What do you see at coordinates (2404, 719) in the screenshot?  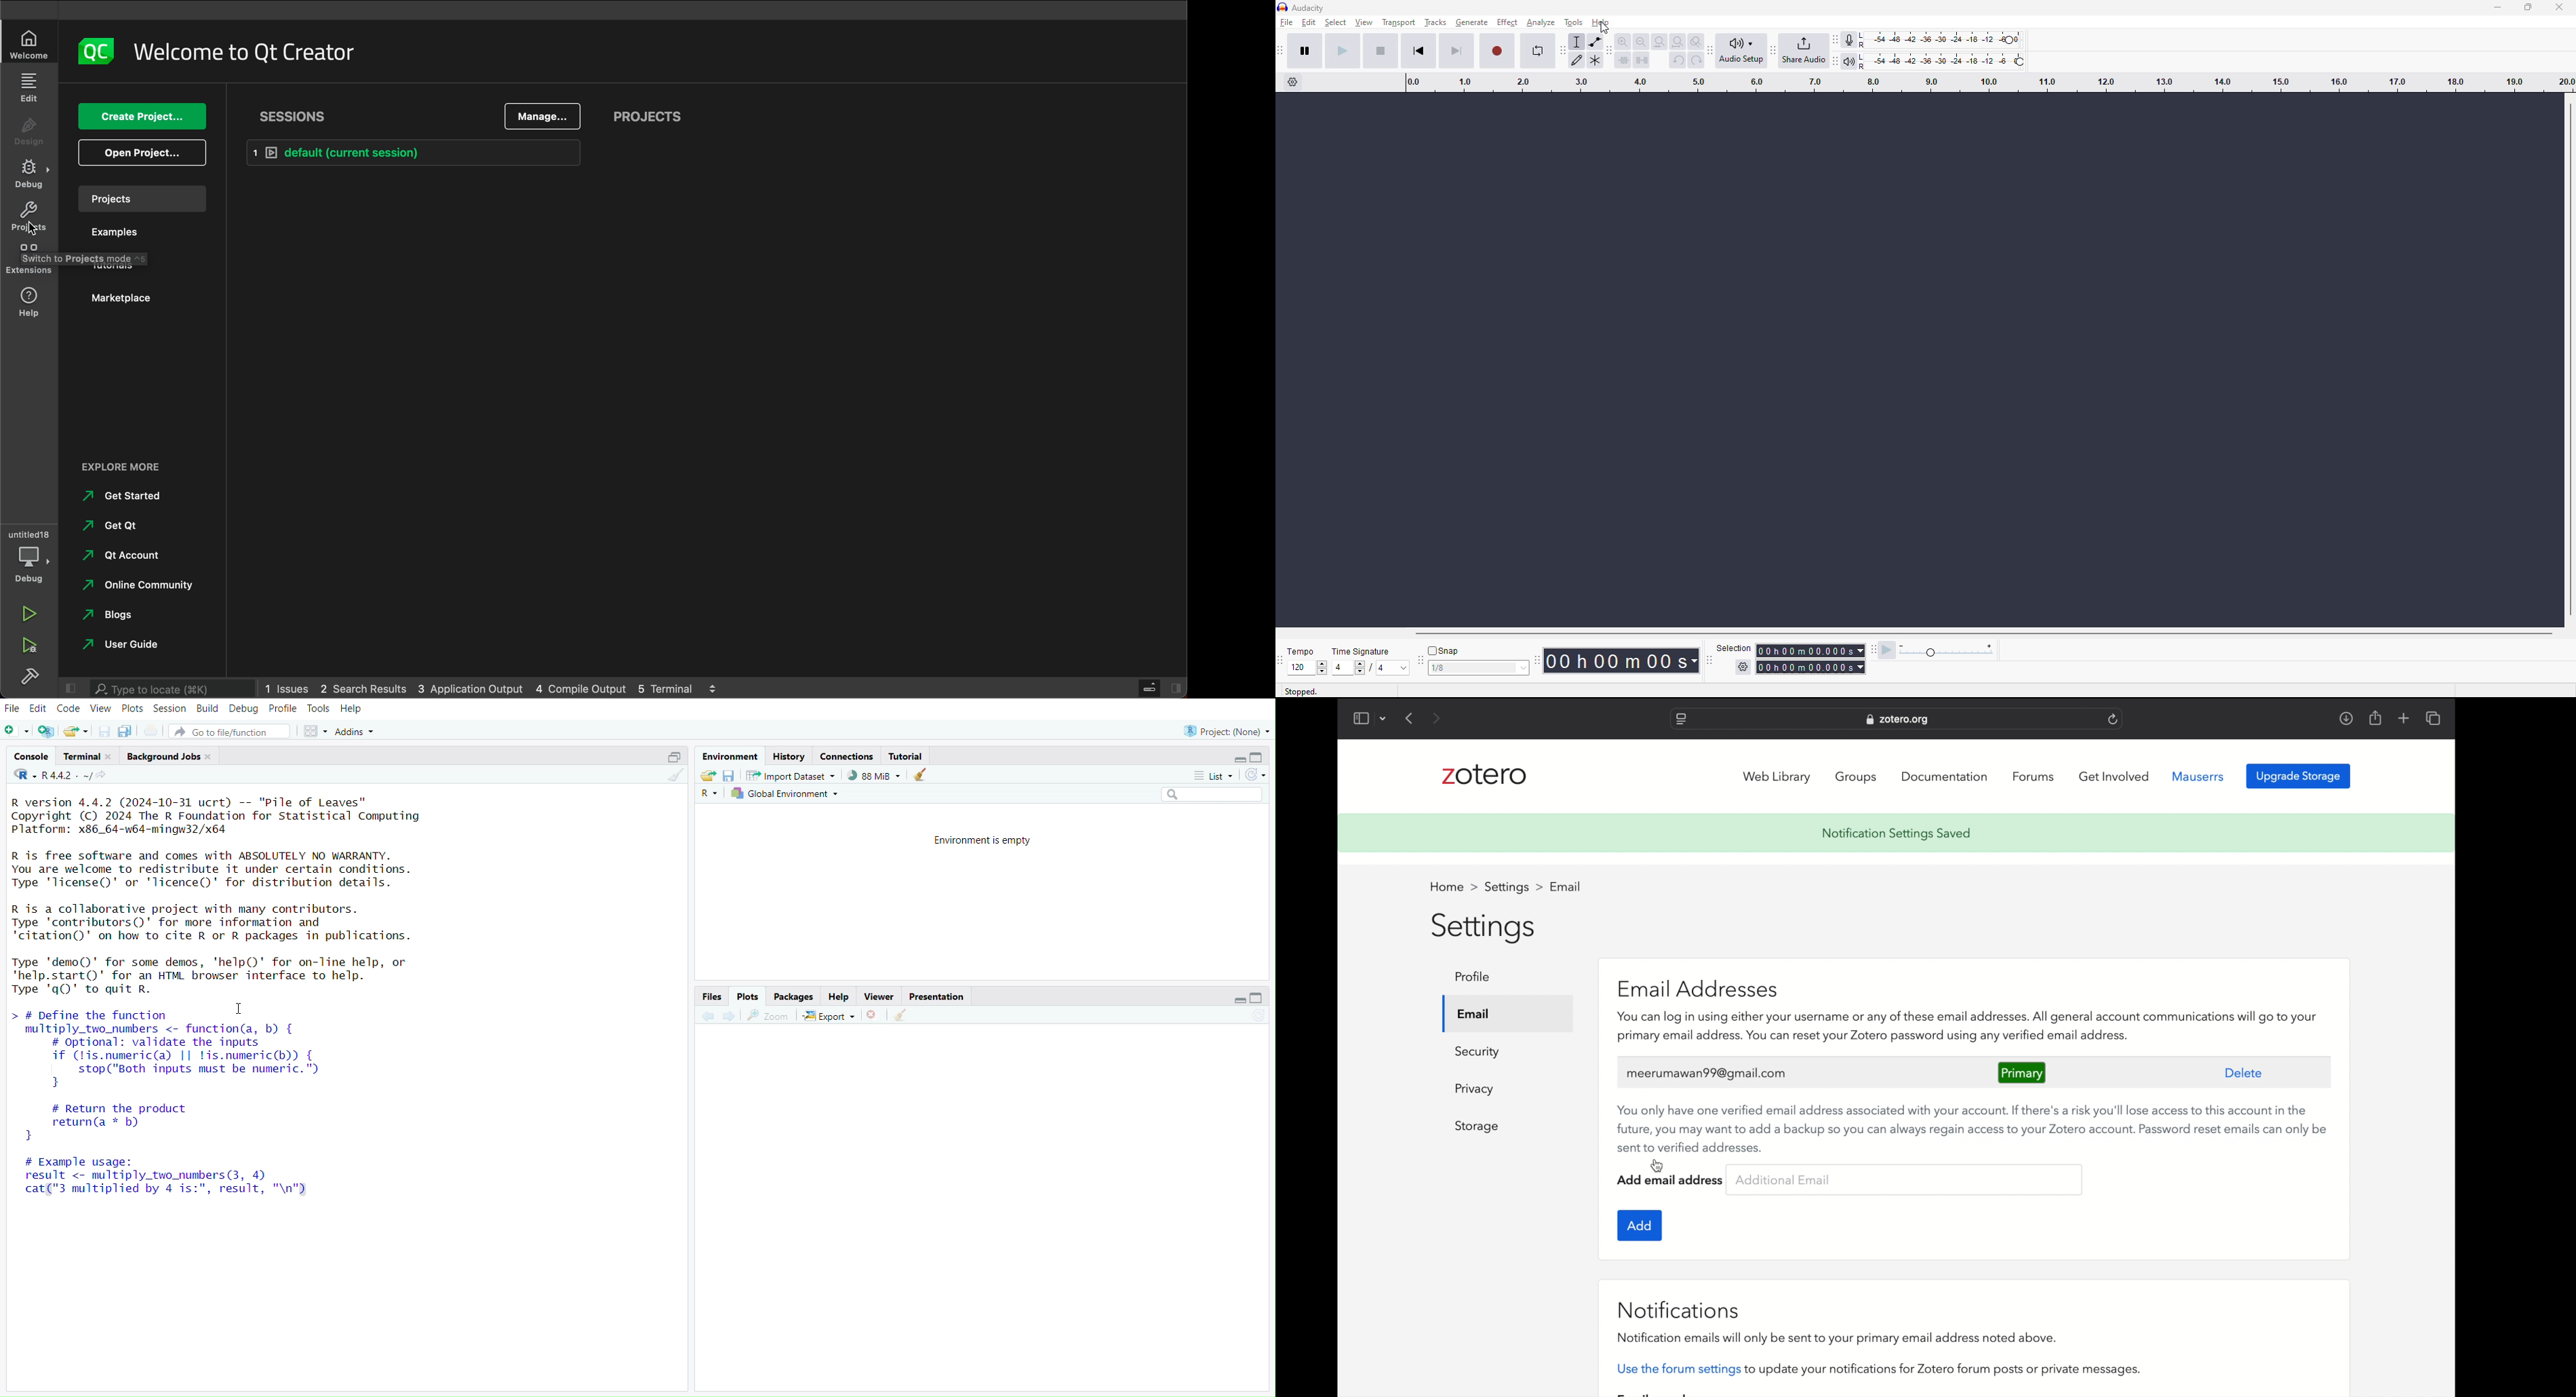 I see `new tab` at bounding box center [2404, 719].